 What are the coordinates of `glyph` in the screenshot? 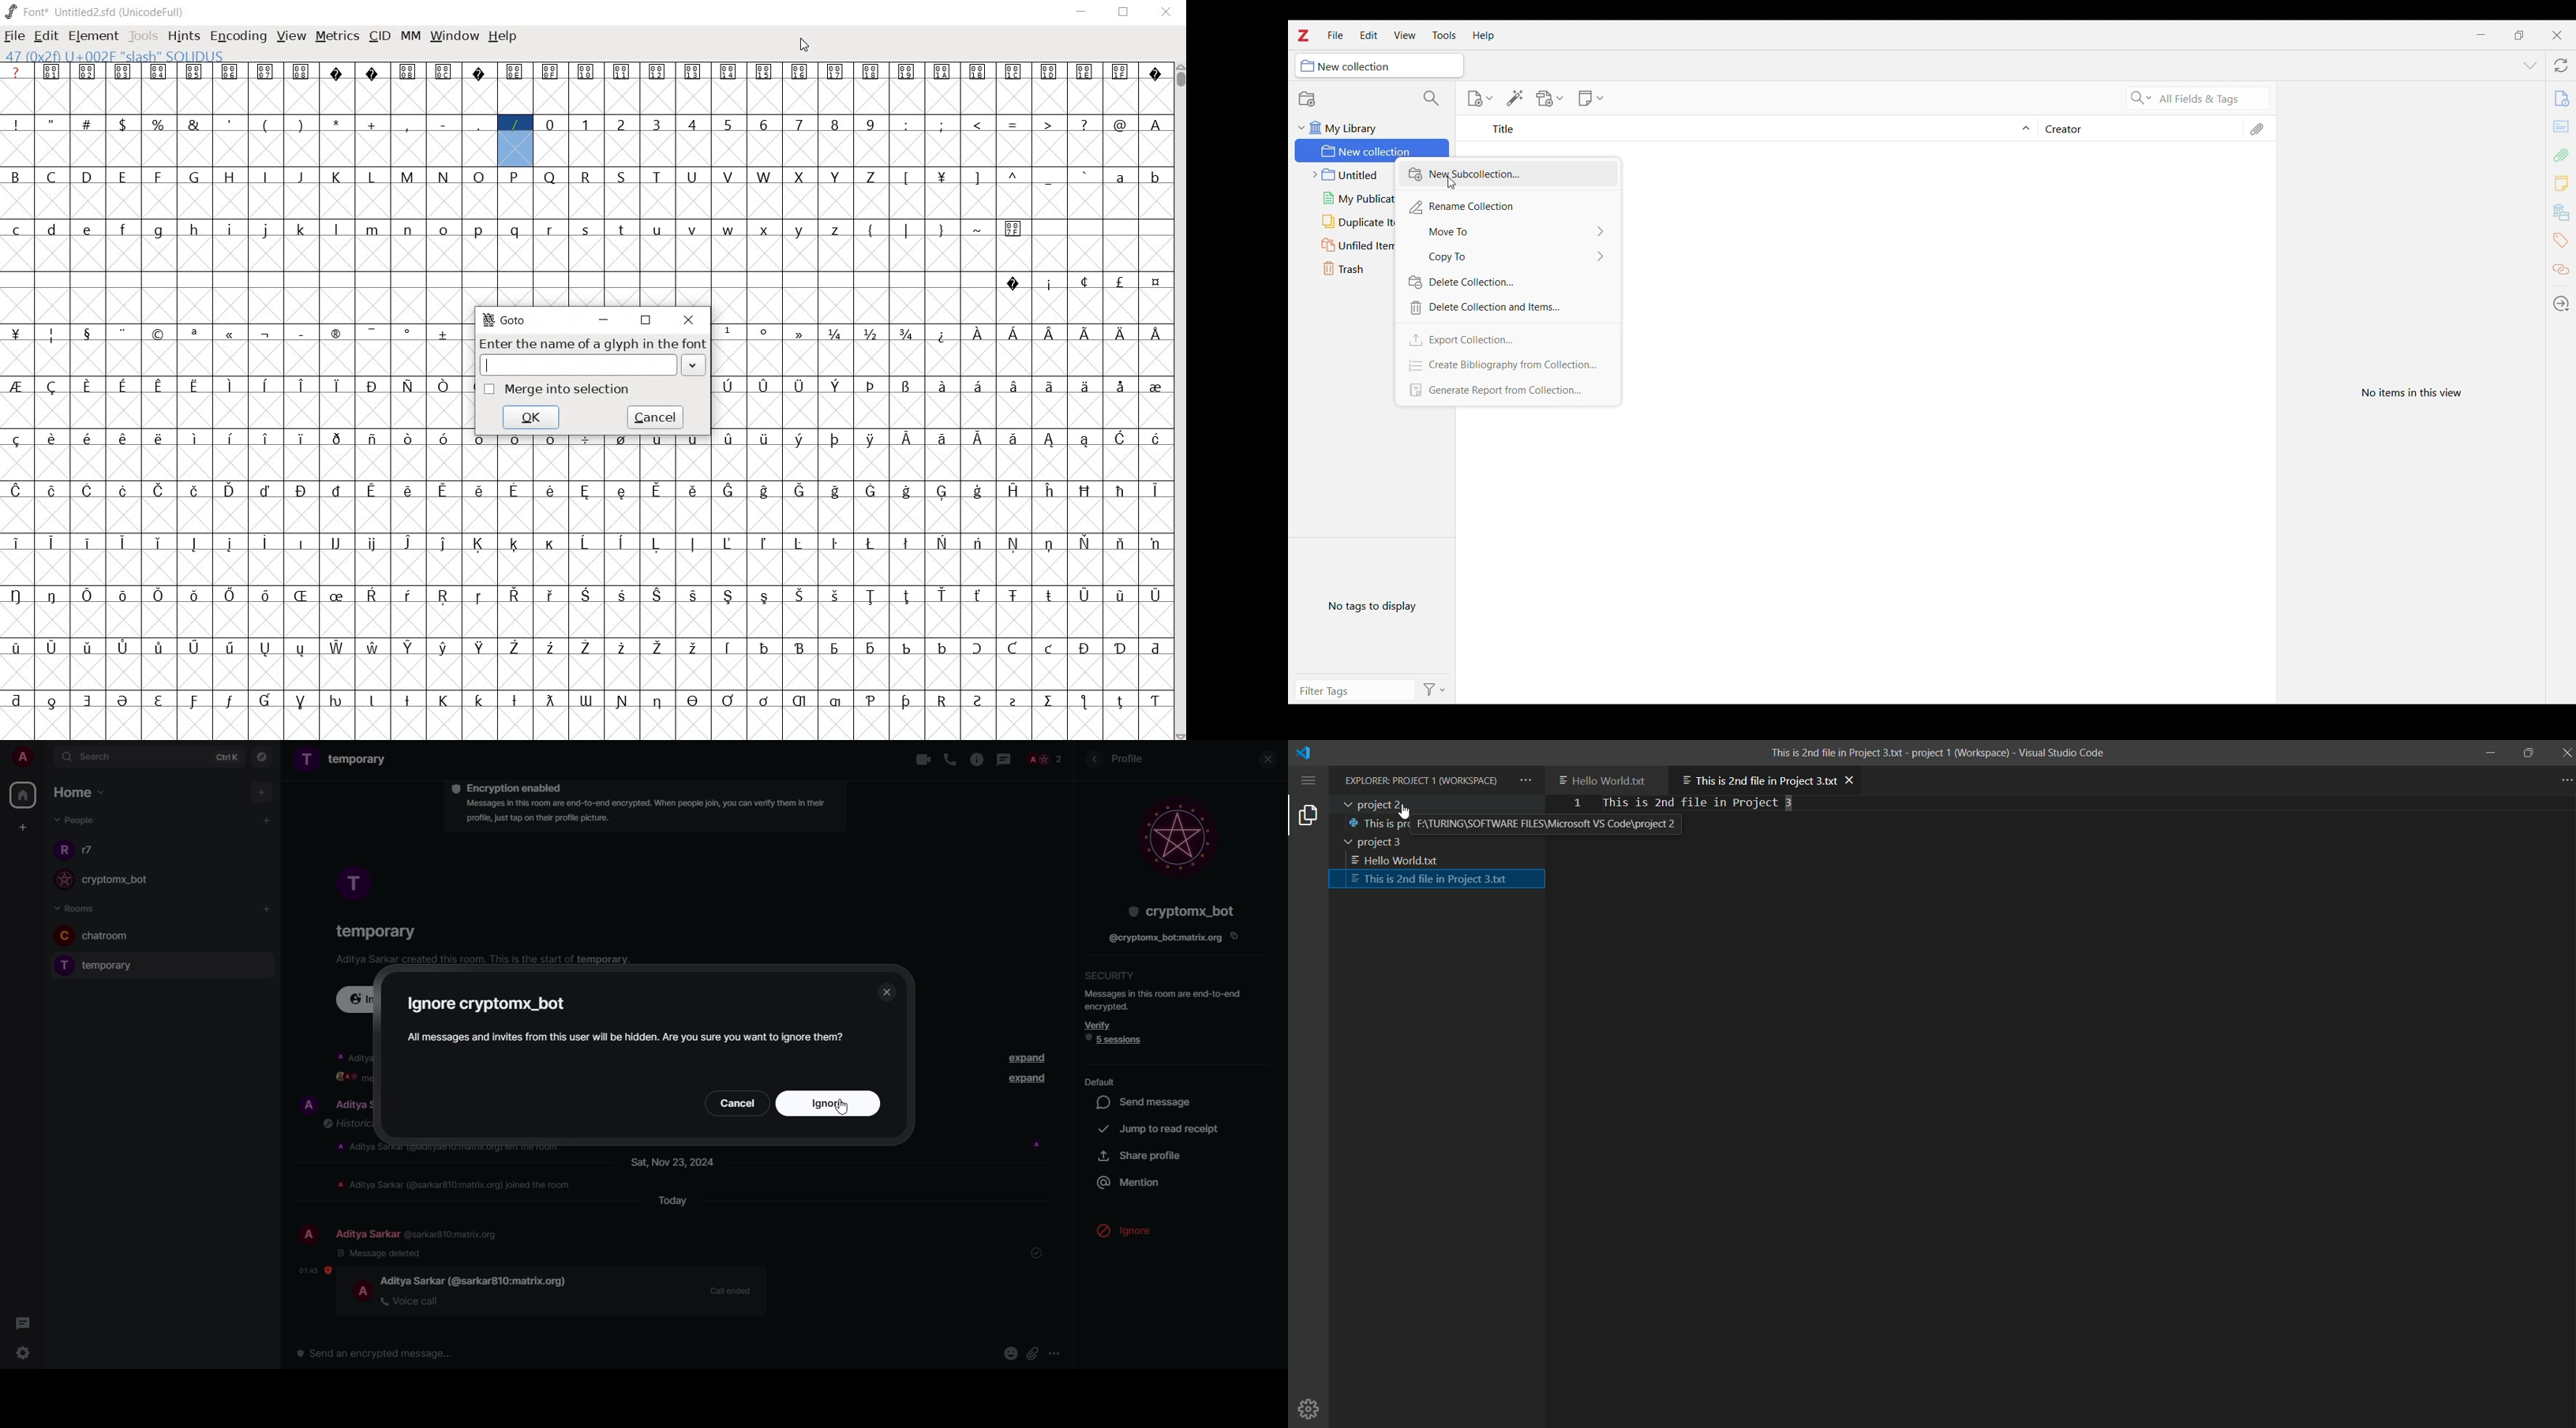 It's located at (515, 124).